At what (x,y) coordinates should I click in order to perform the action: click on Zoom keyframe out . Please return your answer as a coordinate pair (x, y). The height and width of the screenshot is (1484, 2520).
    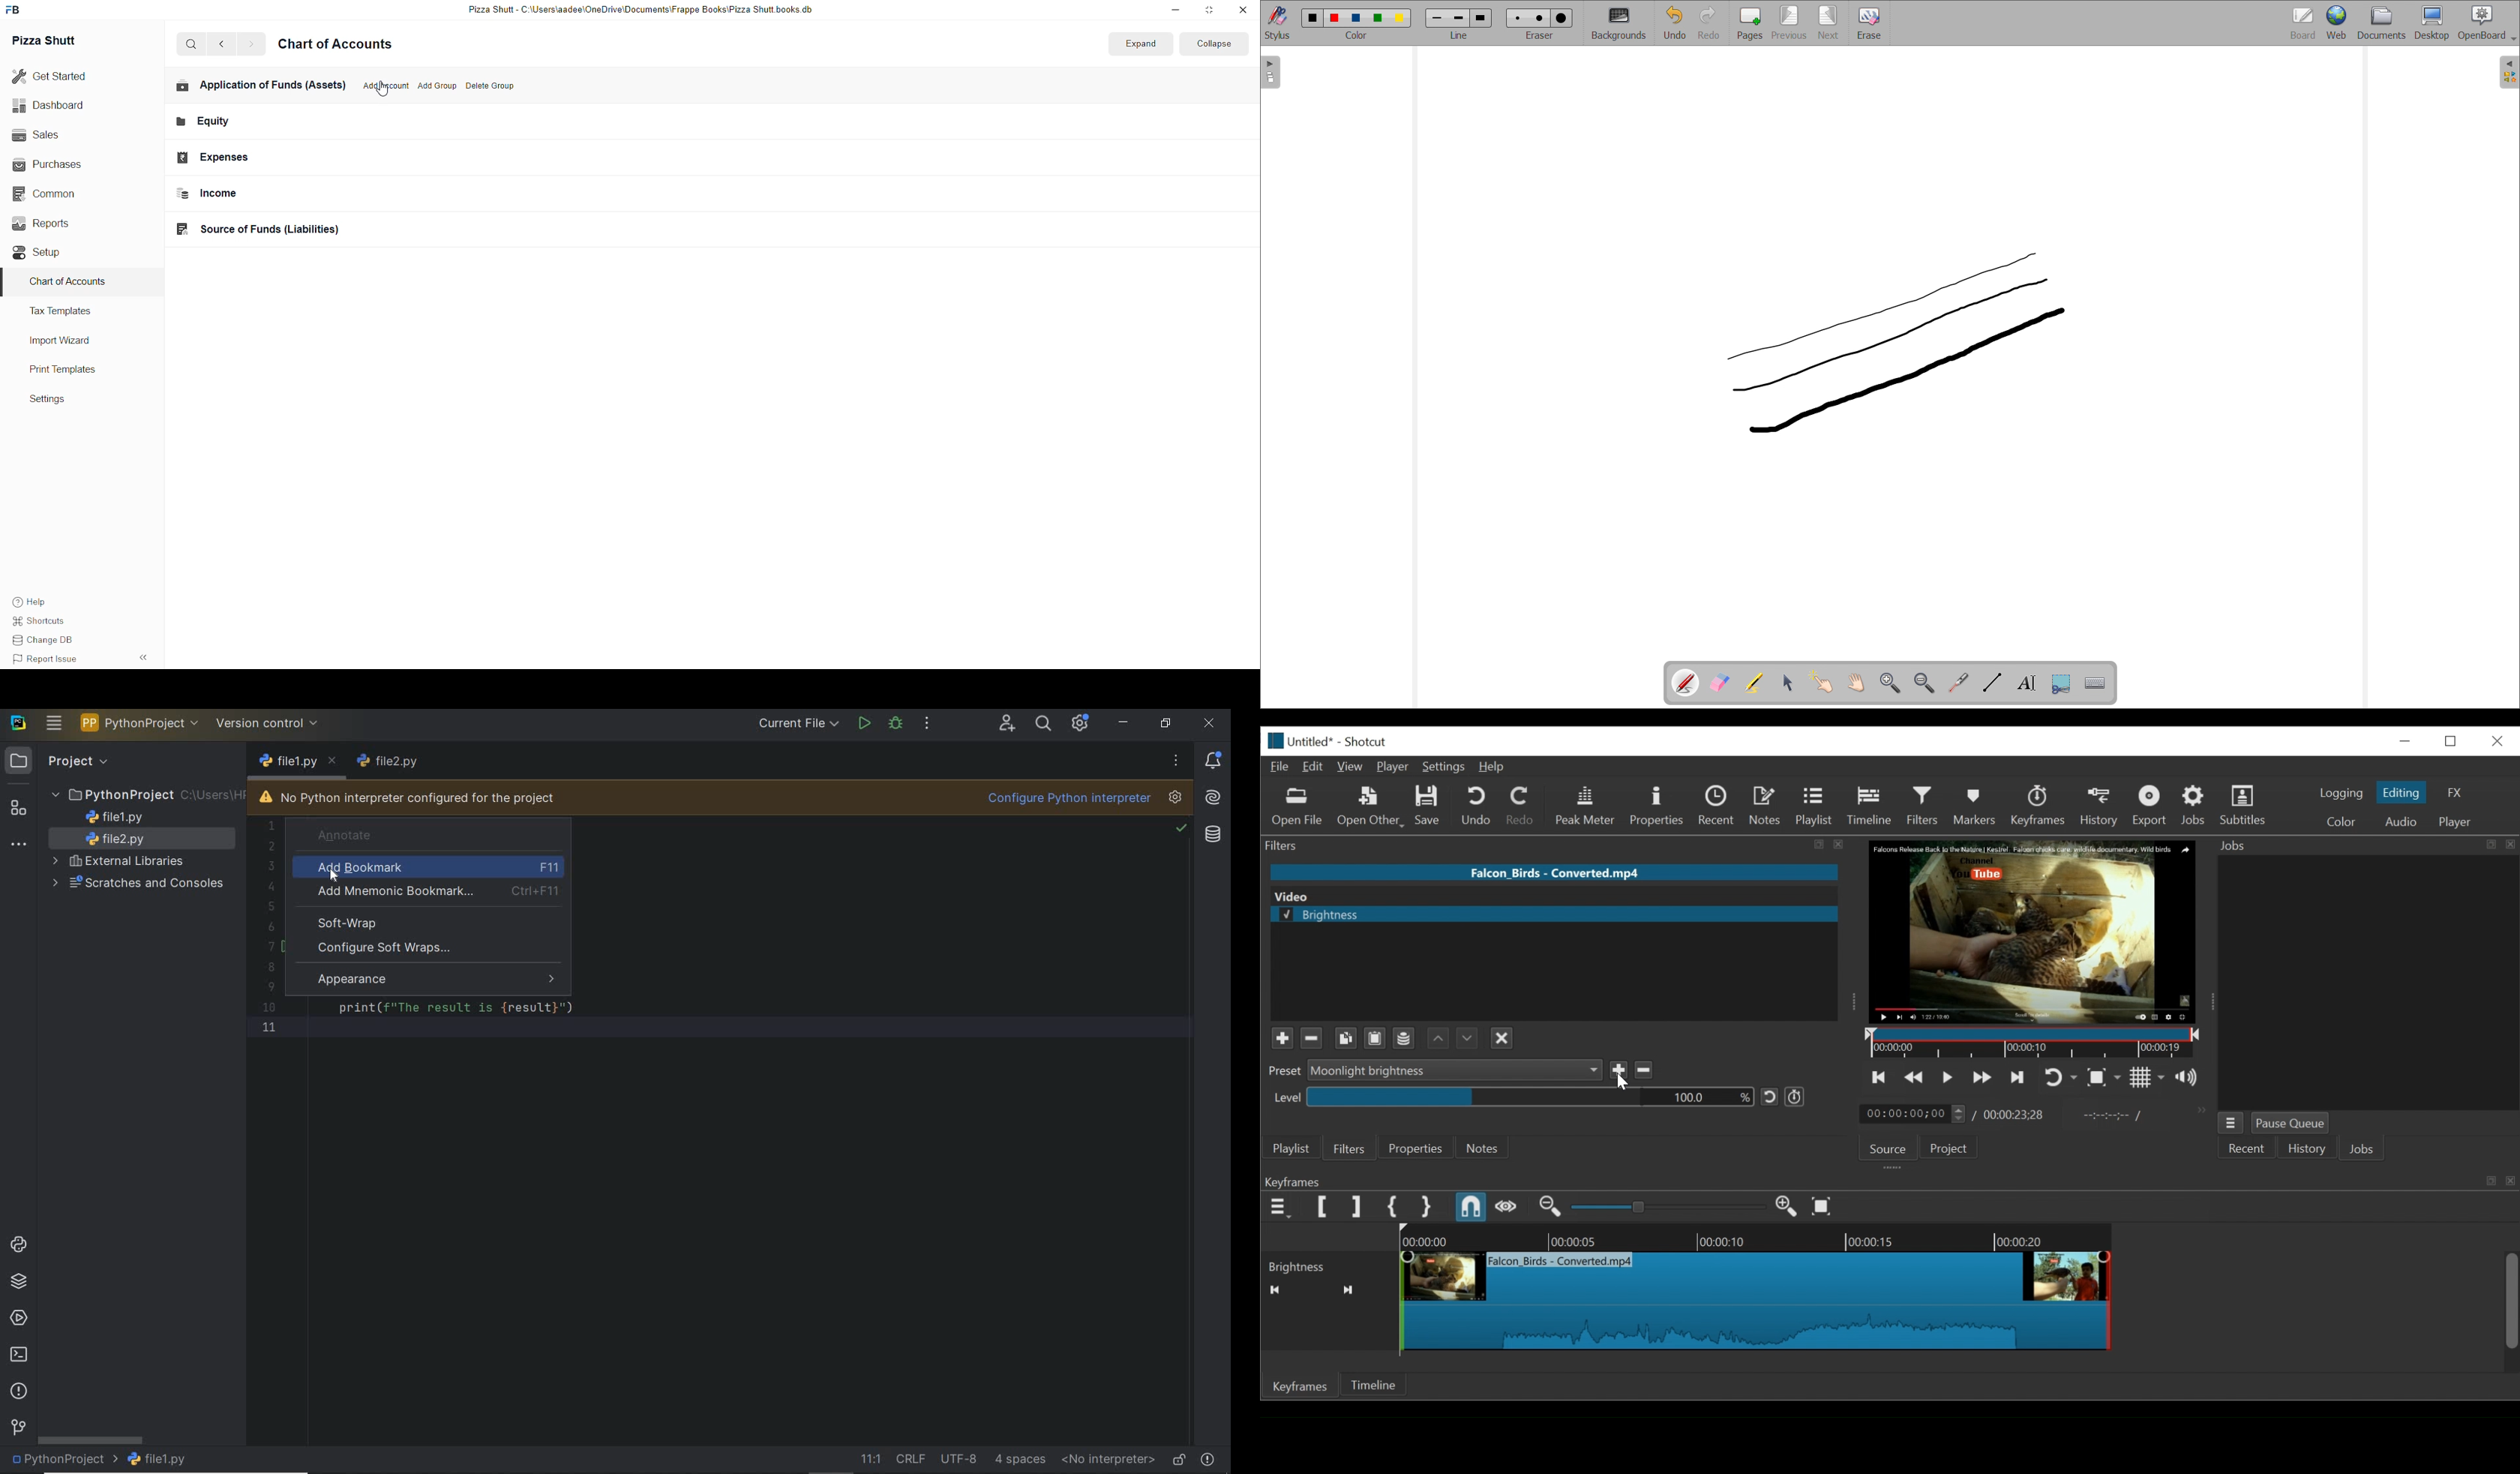
    Looking at the image, I should click on (1788, 1207).